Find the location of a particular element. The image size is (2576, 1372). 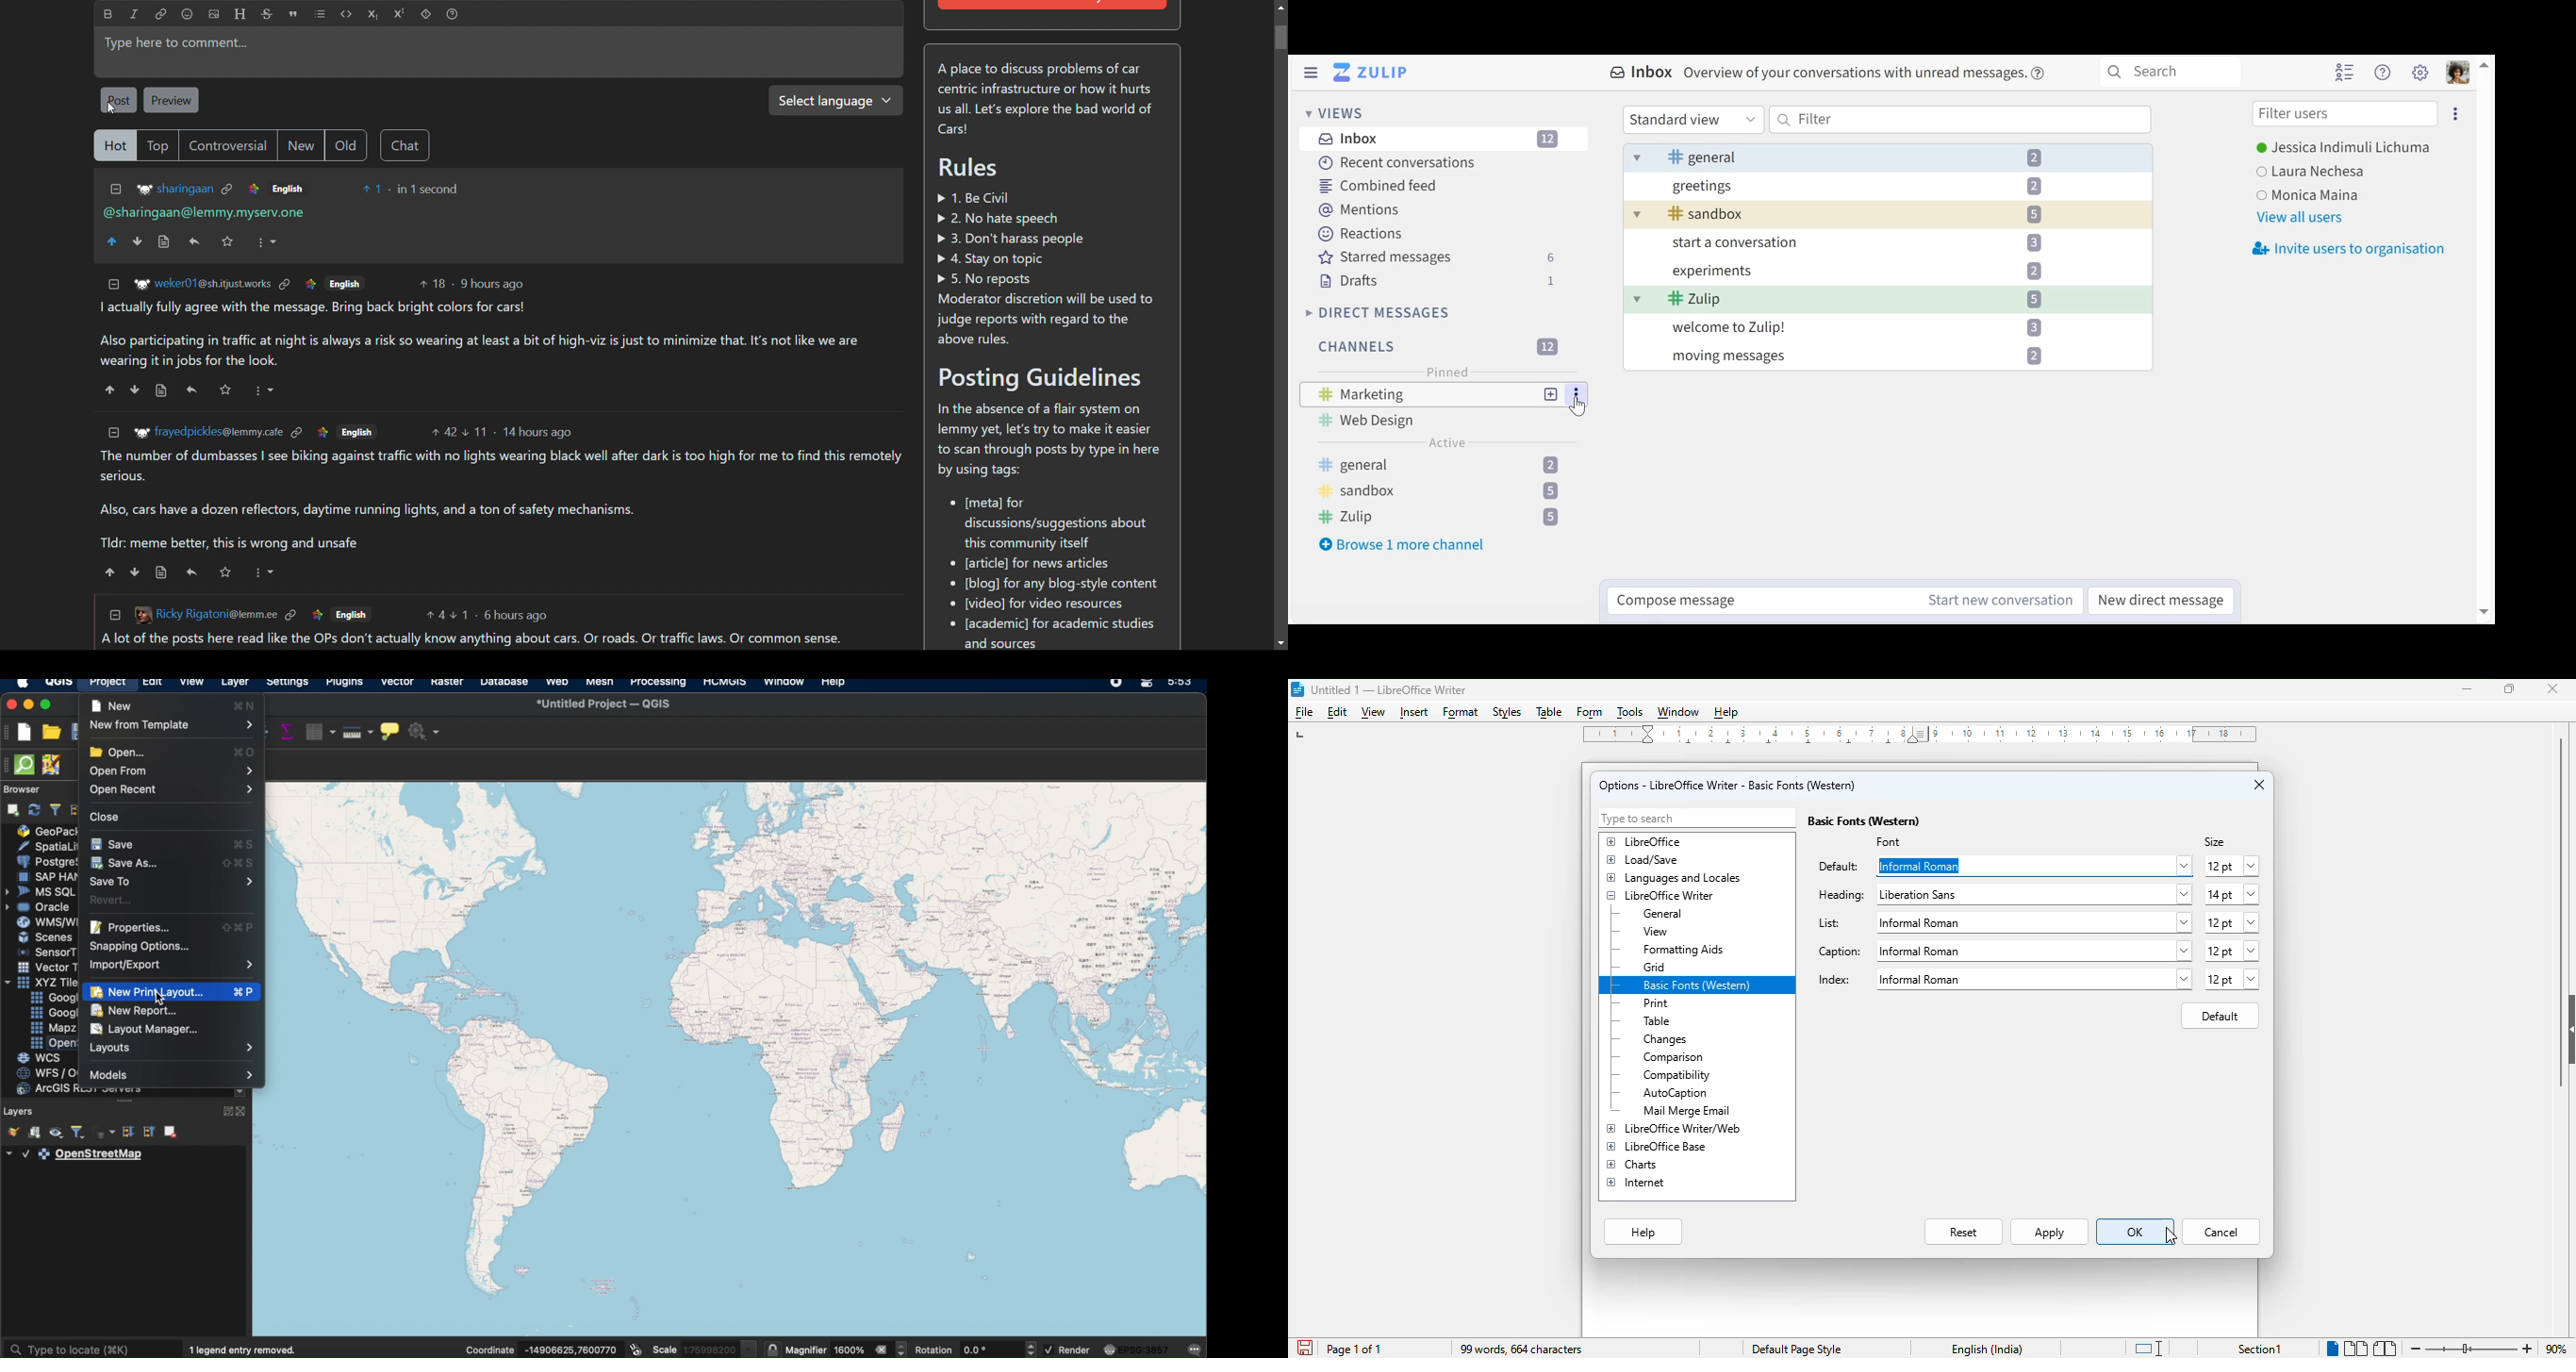

The number of dumbasses | see biking against traffic with no lights wearing black well after dark is too high for me to find this remotely
serious.

Also, cars have a dozen reflectors, daytime running lights, and a ton of safety mechanisms.

Tldr: meme better, this is wrong and unsafe is located at coordinates (504, 501).